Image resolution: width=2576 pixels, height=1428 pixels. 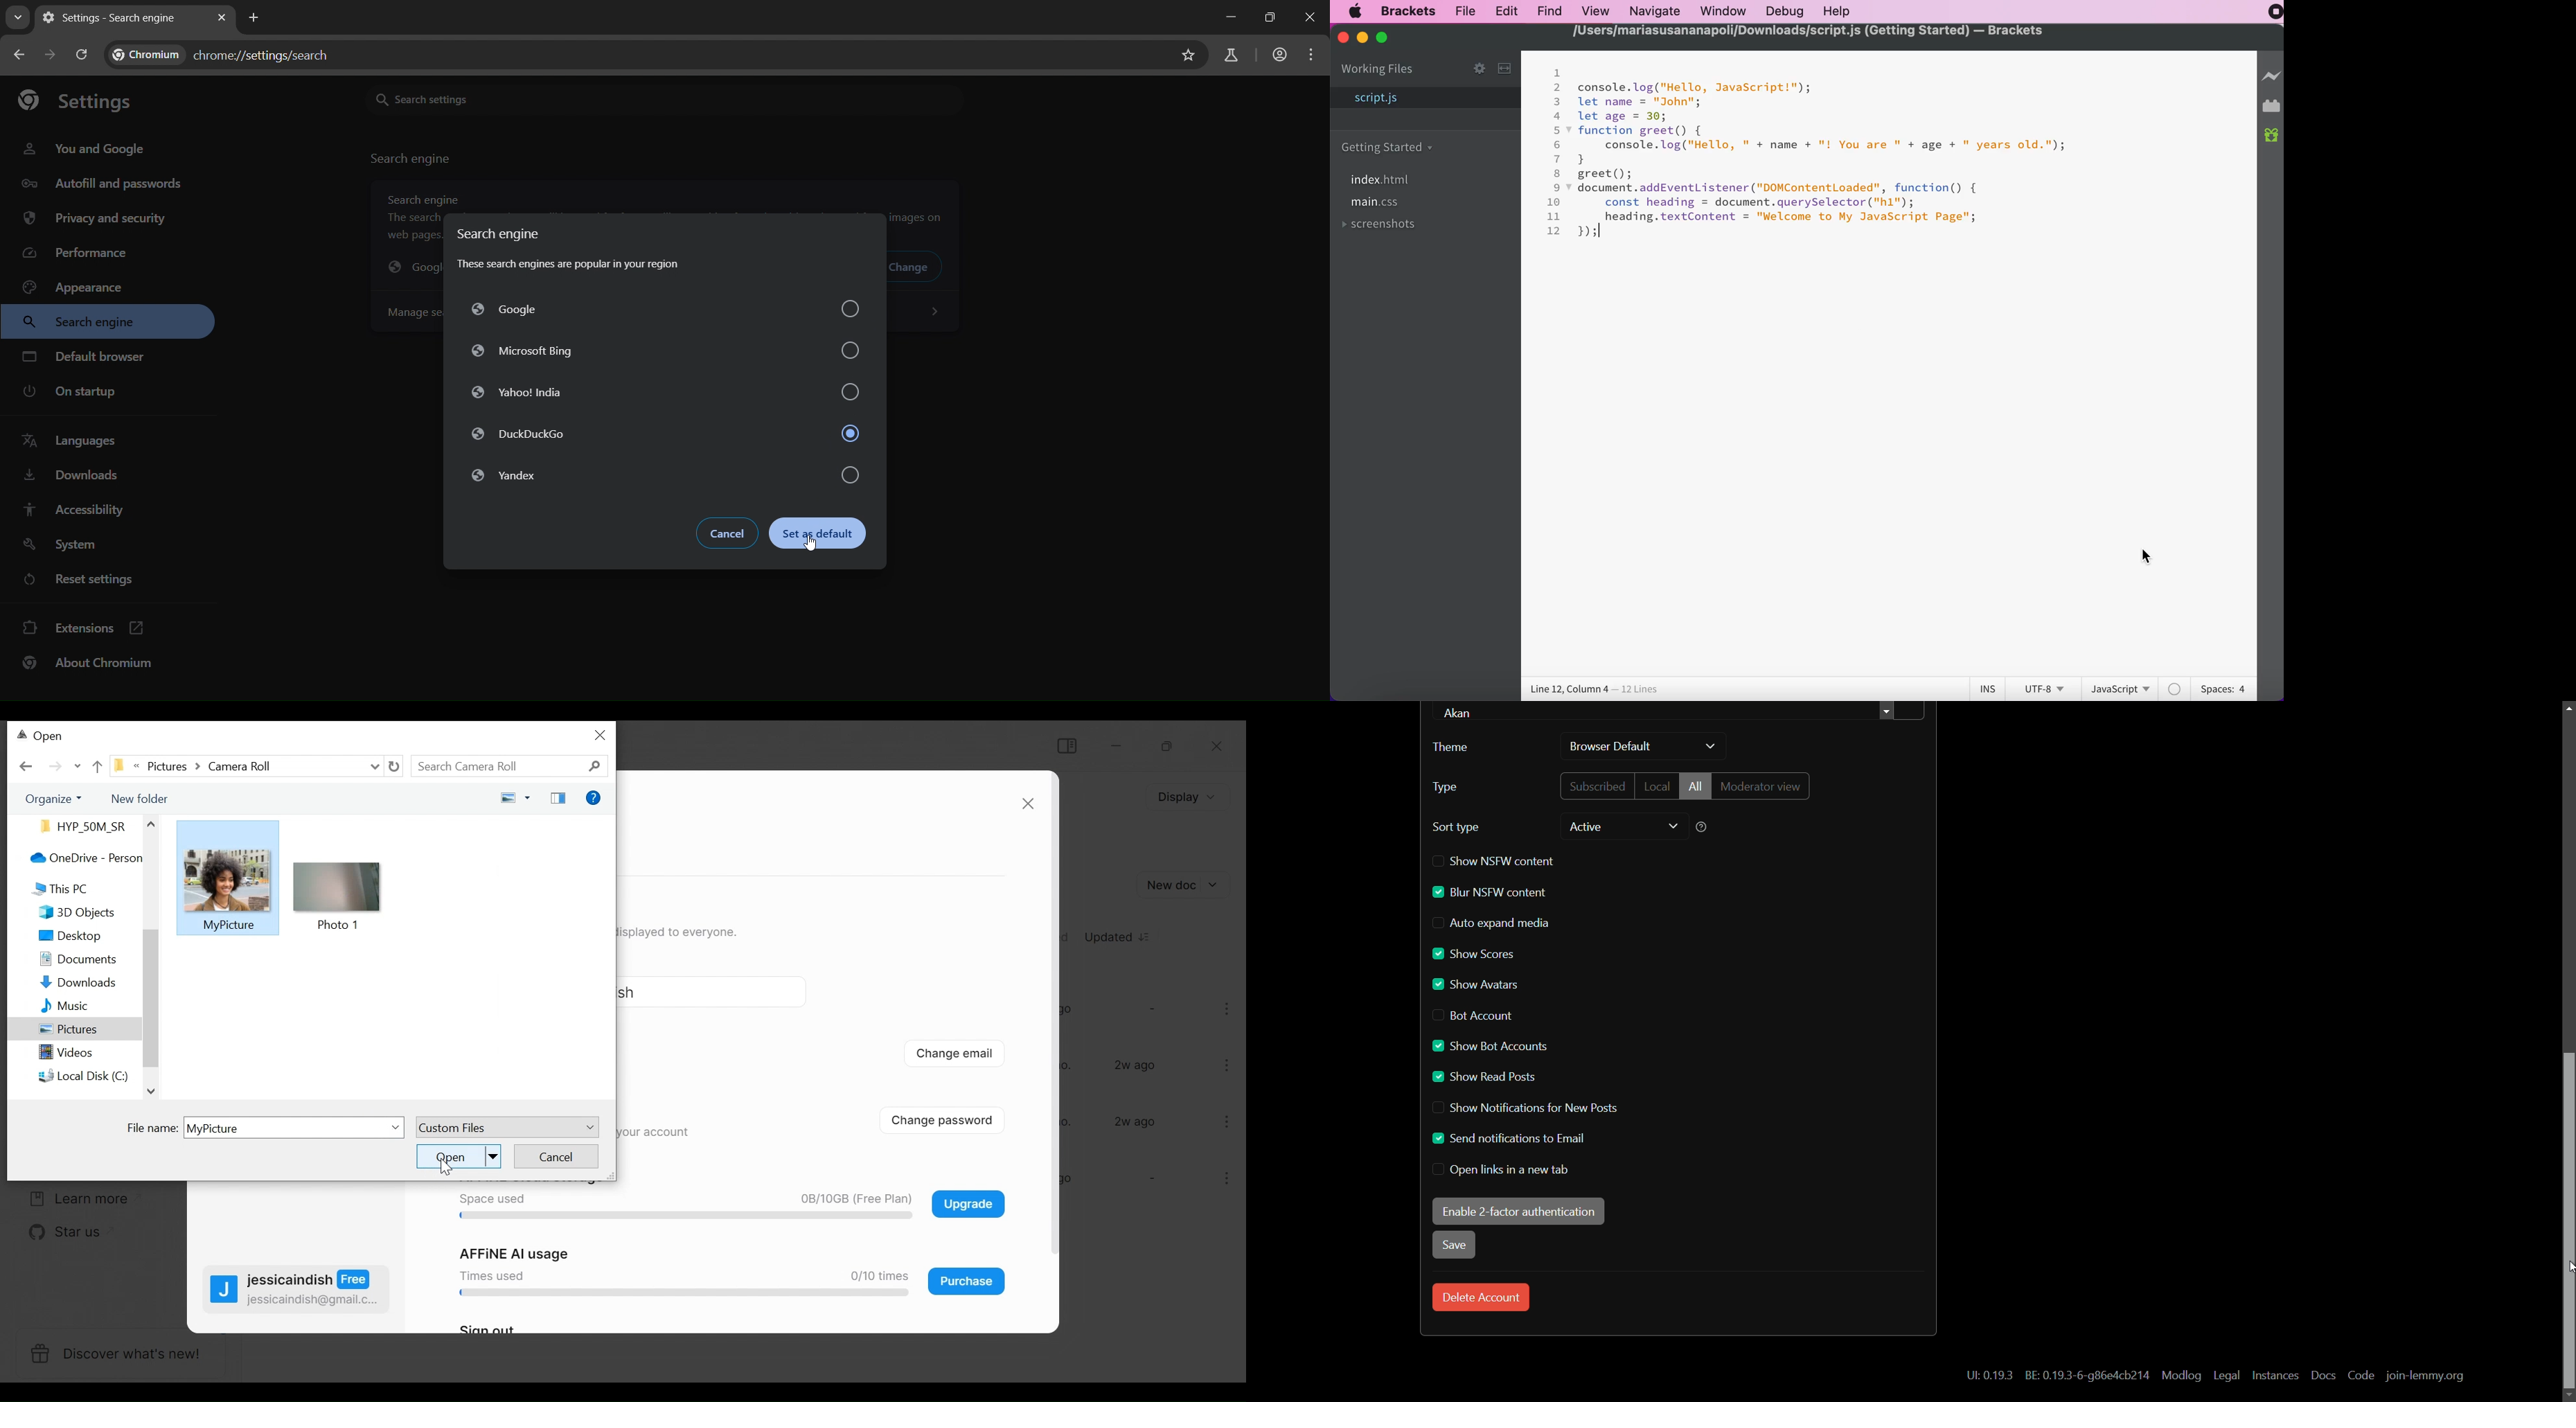 What do you see at coordinates (55, 1007) in the screenshot?
I see `Music` at bounding box center [55, 1007].